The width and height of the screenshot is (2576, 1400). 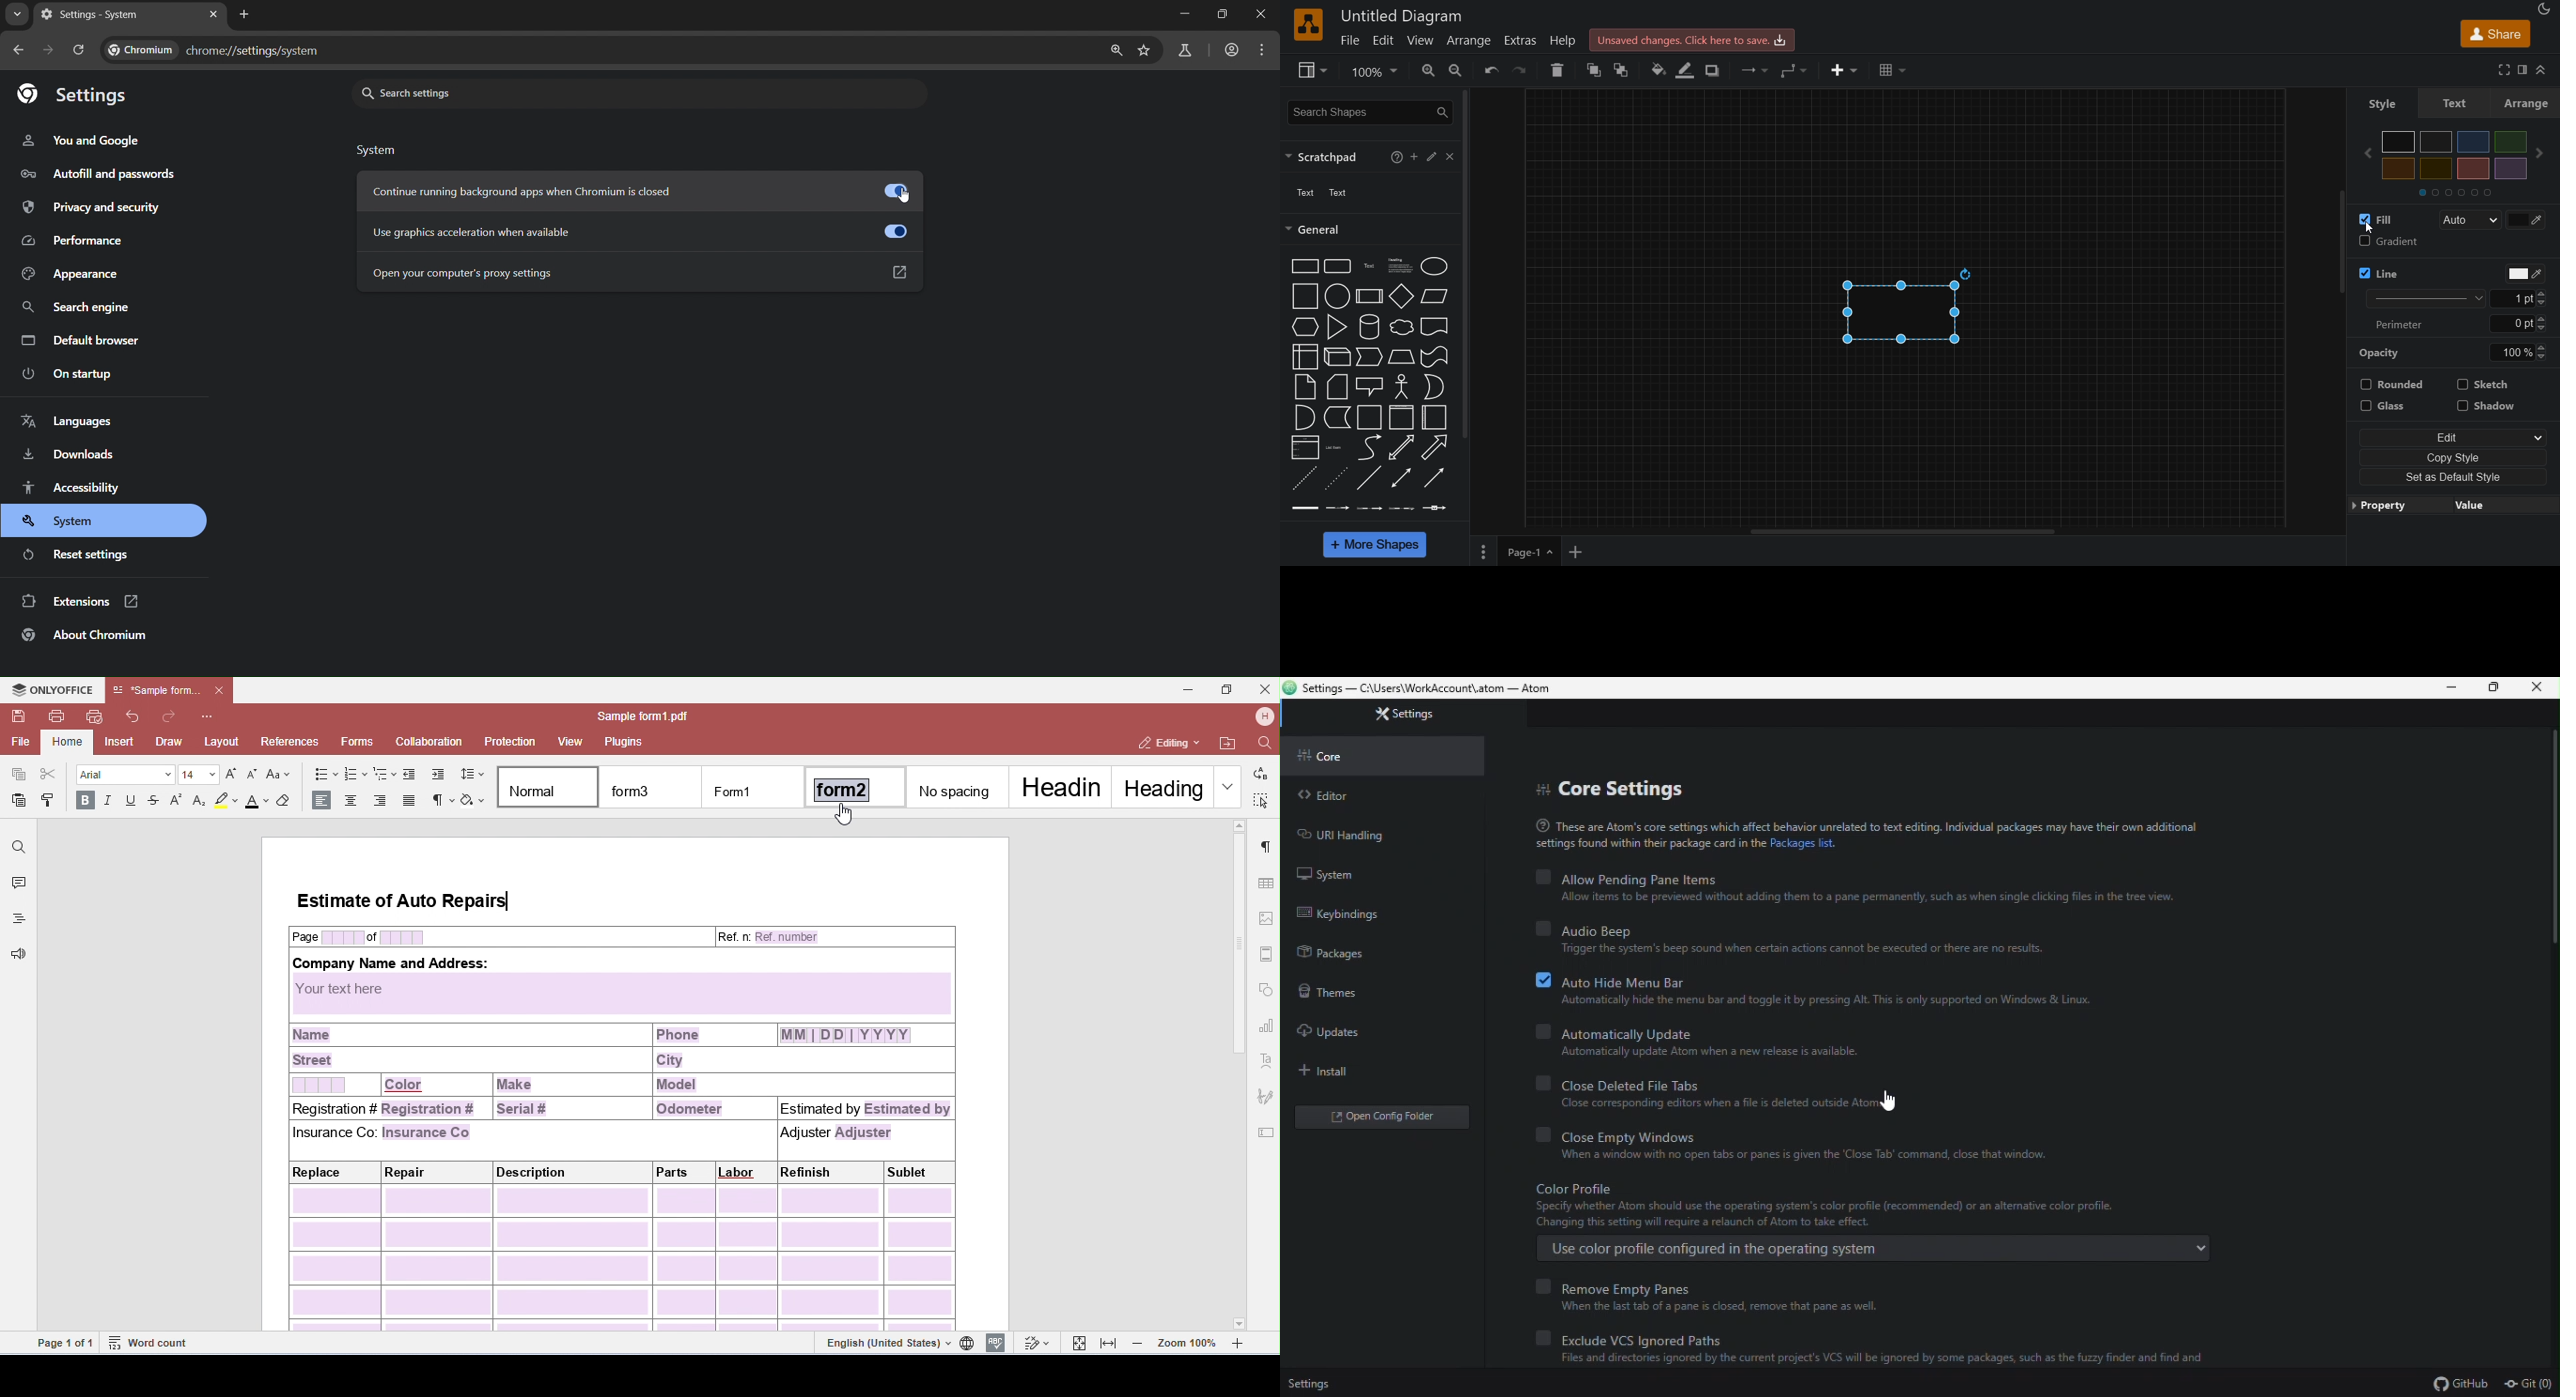 I want to click on white, so click(x=2399, y=141).